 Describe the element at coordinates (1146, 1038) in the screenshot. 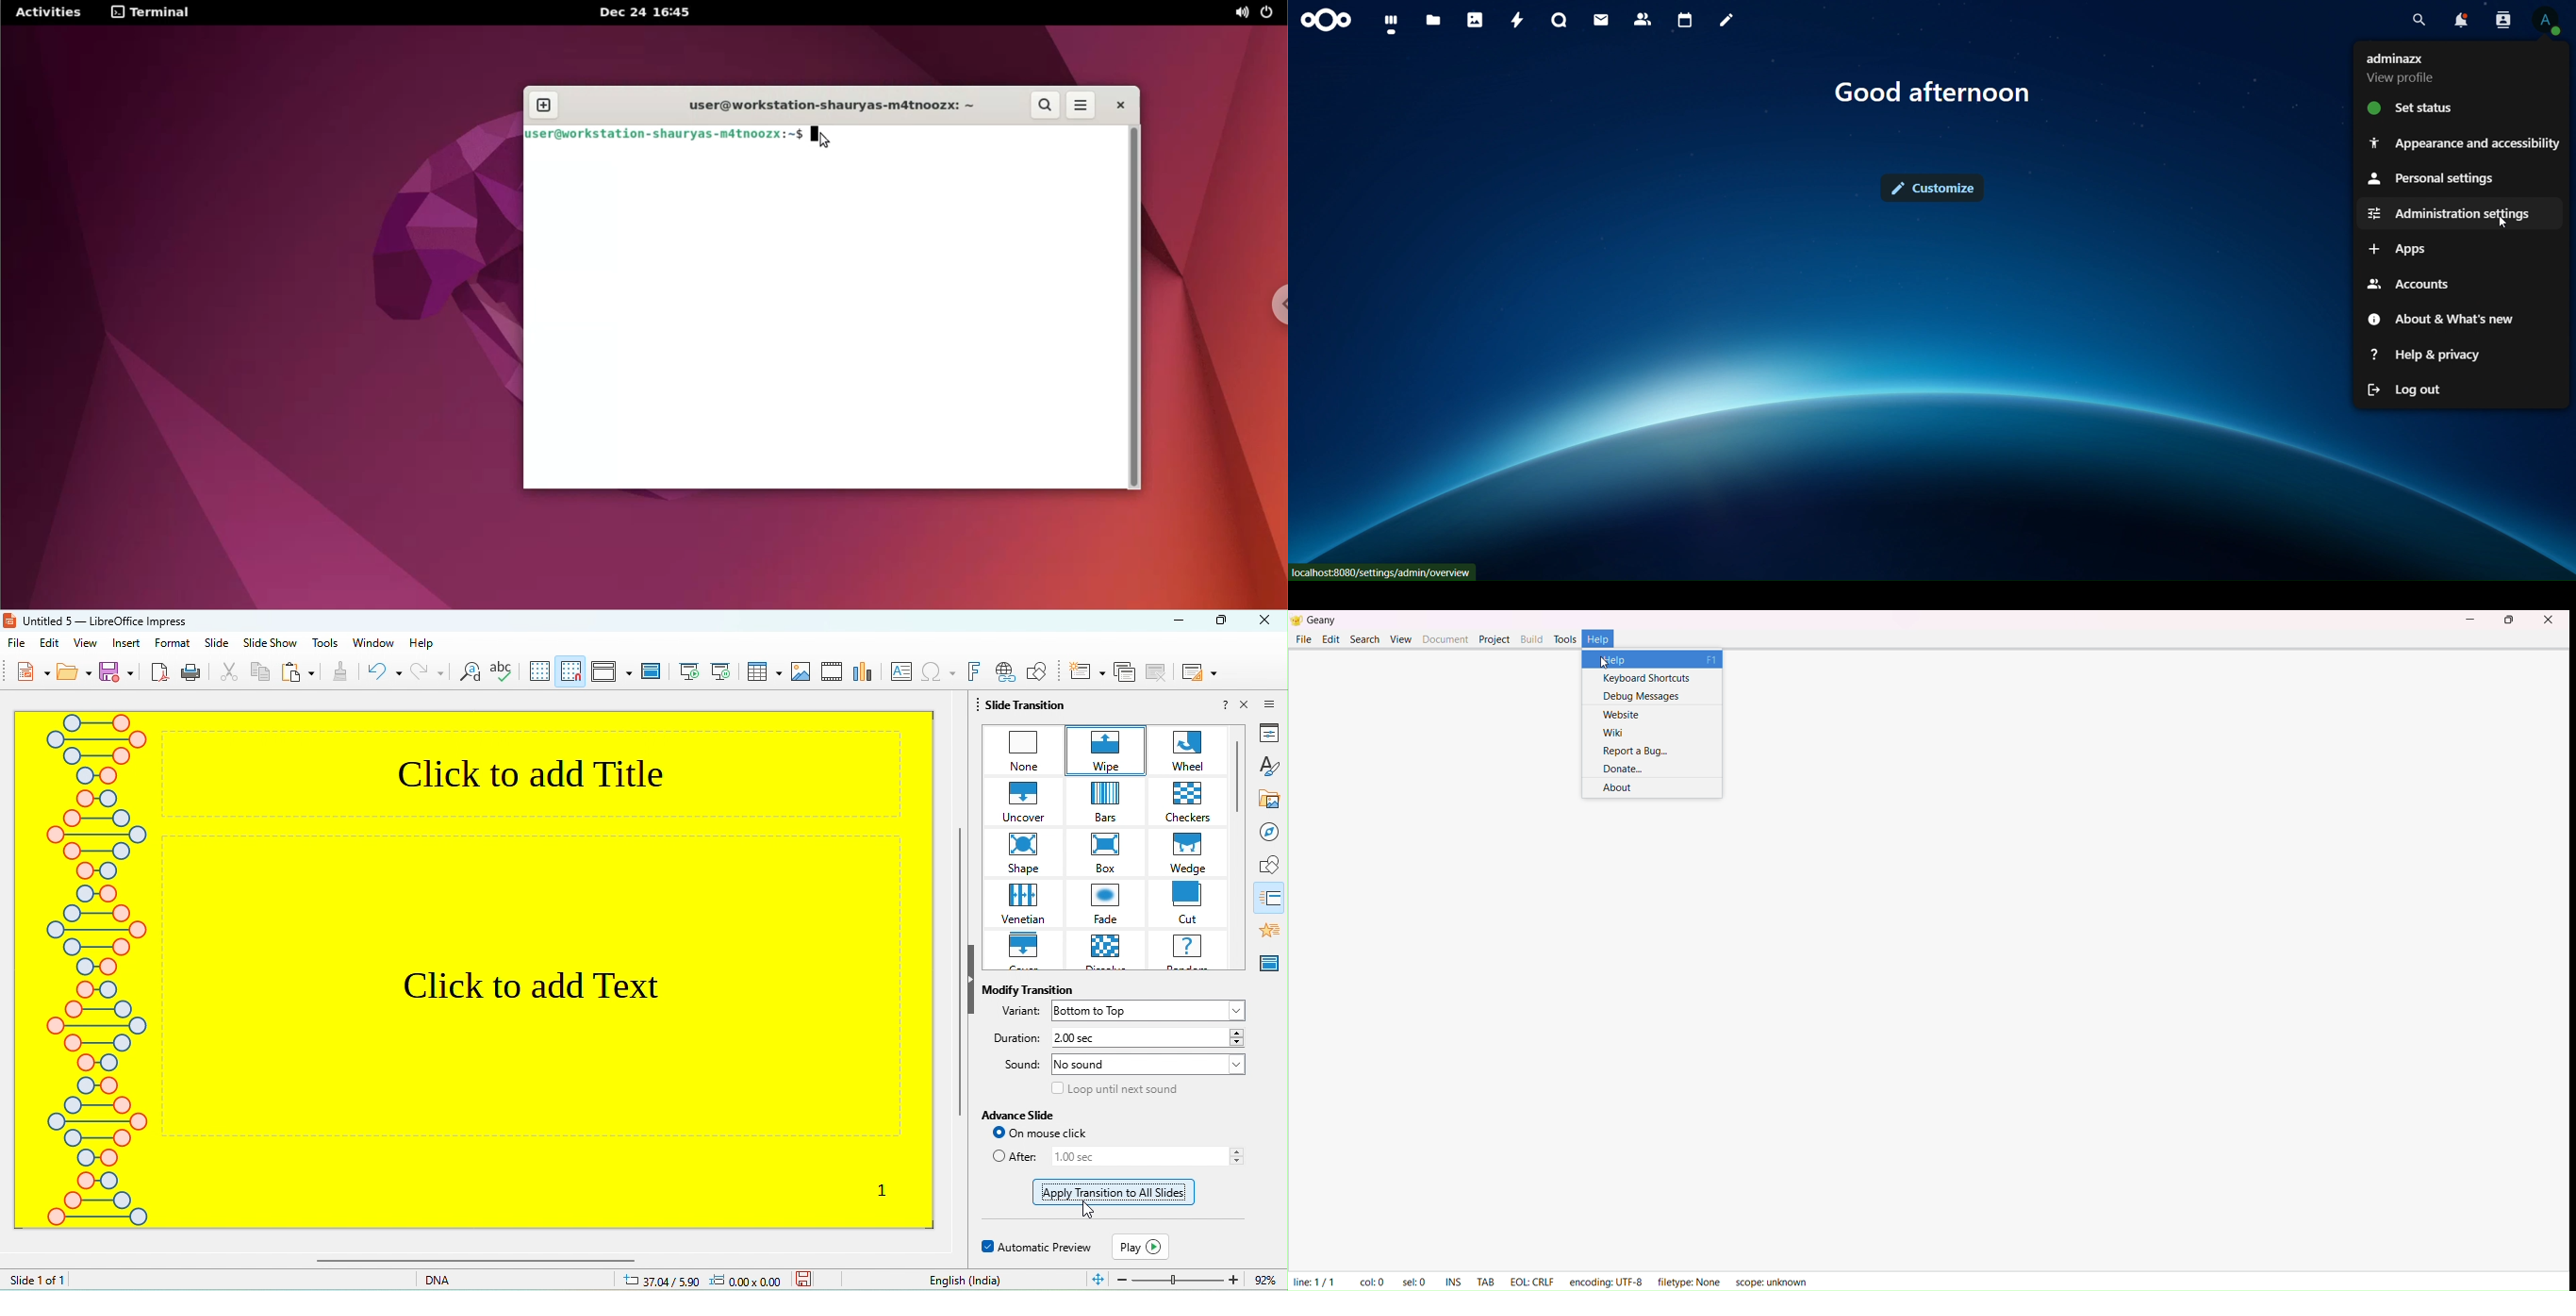

I see `2.00 sec` at that location.